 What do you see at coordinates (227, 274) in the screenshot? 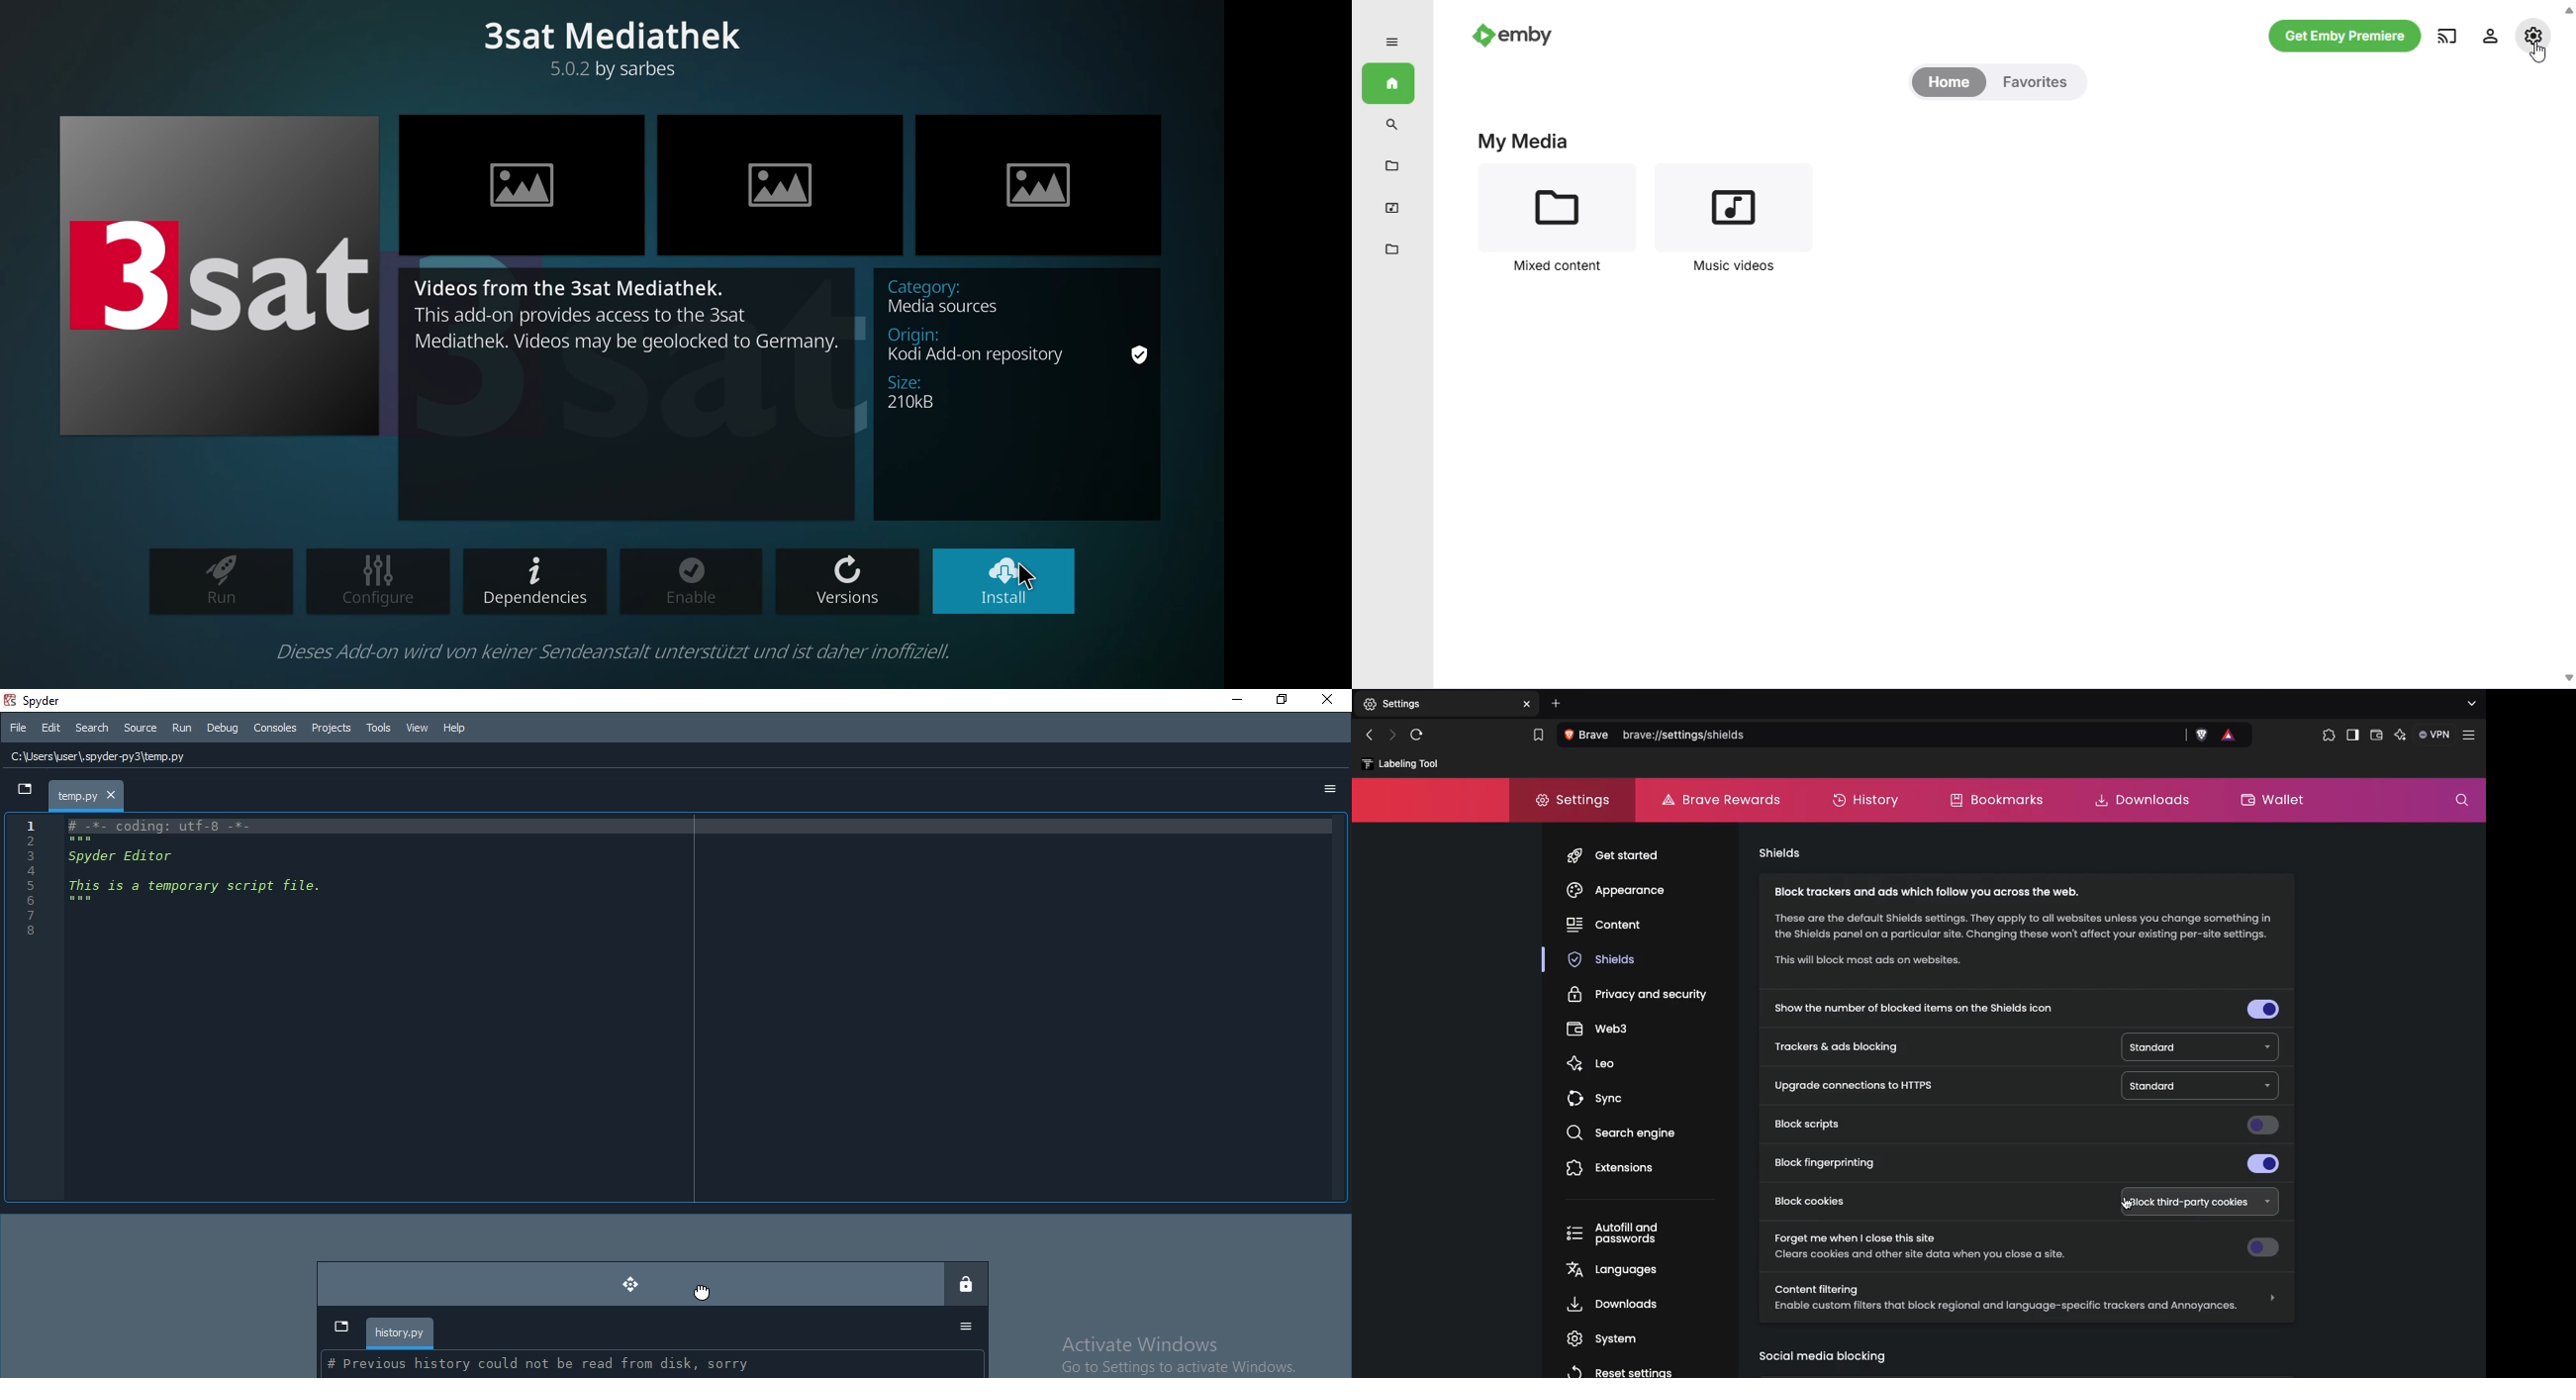
I see `3sat` at bounding box center [227, 274].